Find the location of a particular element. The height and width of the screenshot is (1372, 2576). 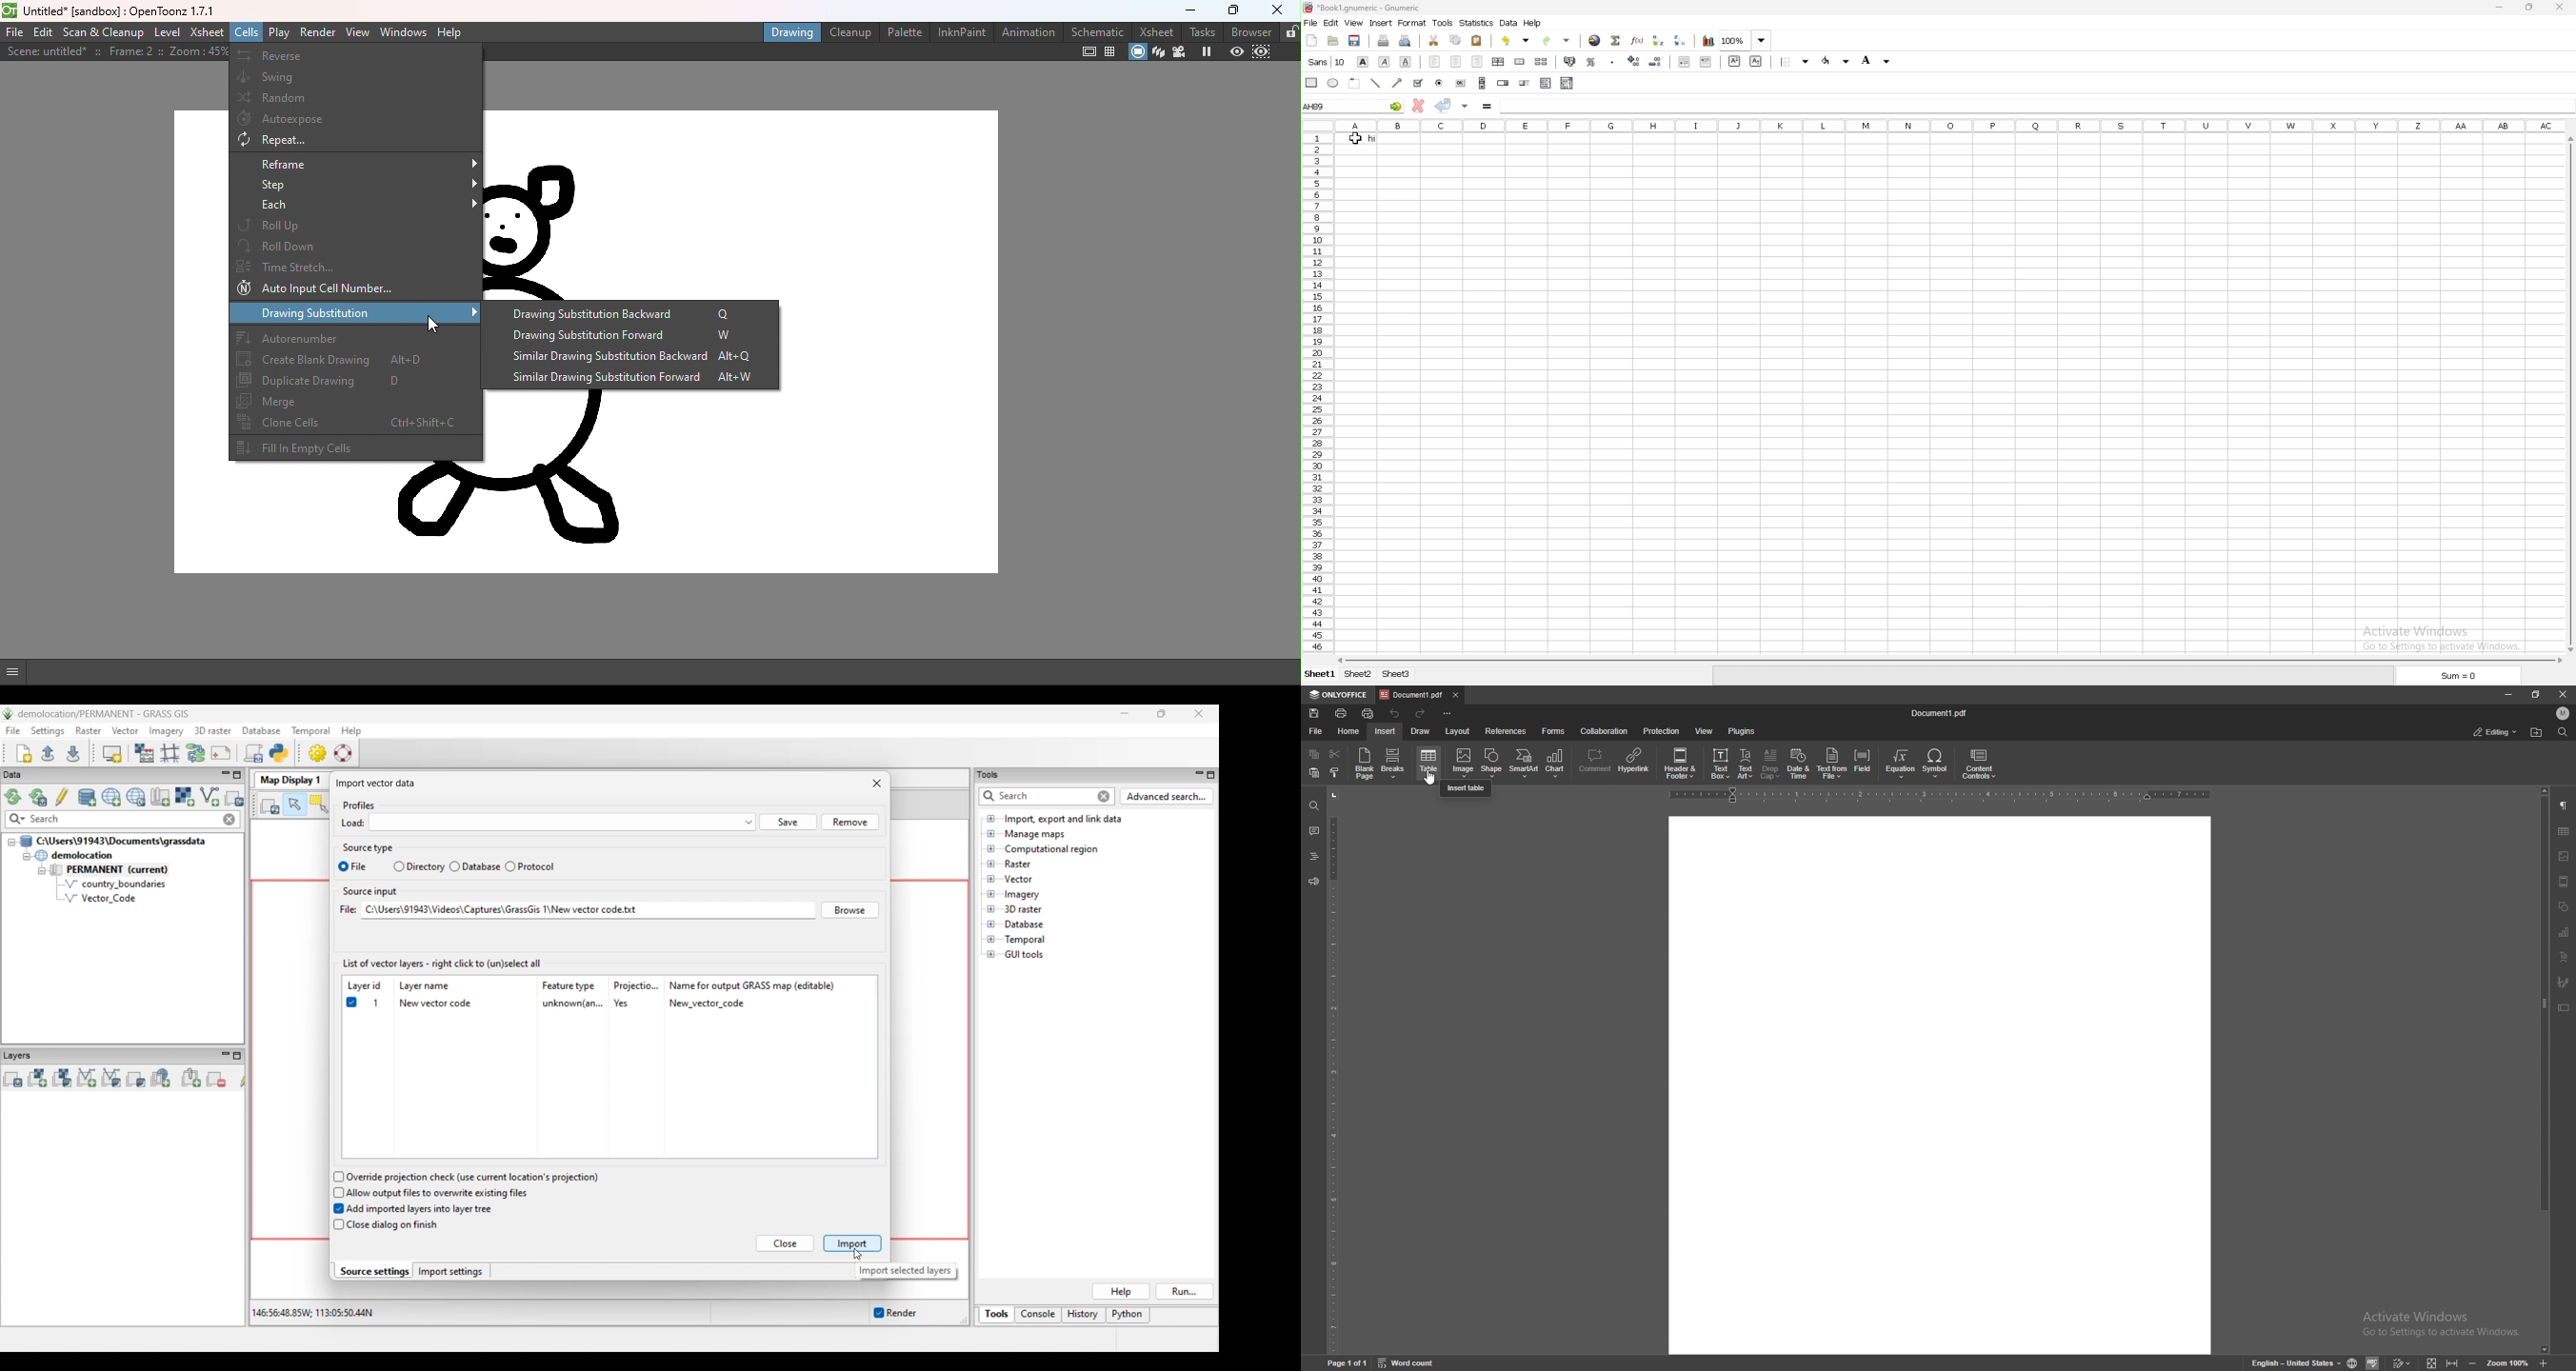

text box is located at coordinates (2565, 1008).